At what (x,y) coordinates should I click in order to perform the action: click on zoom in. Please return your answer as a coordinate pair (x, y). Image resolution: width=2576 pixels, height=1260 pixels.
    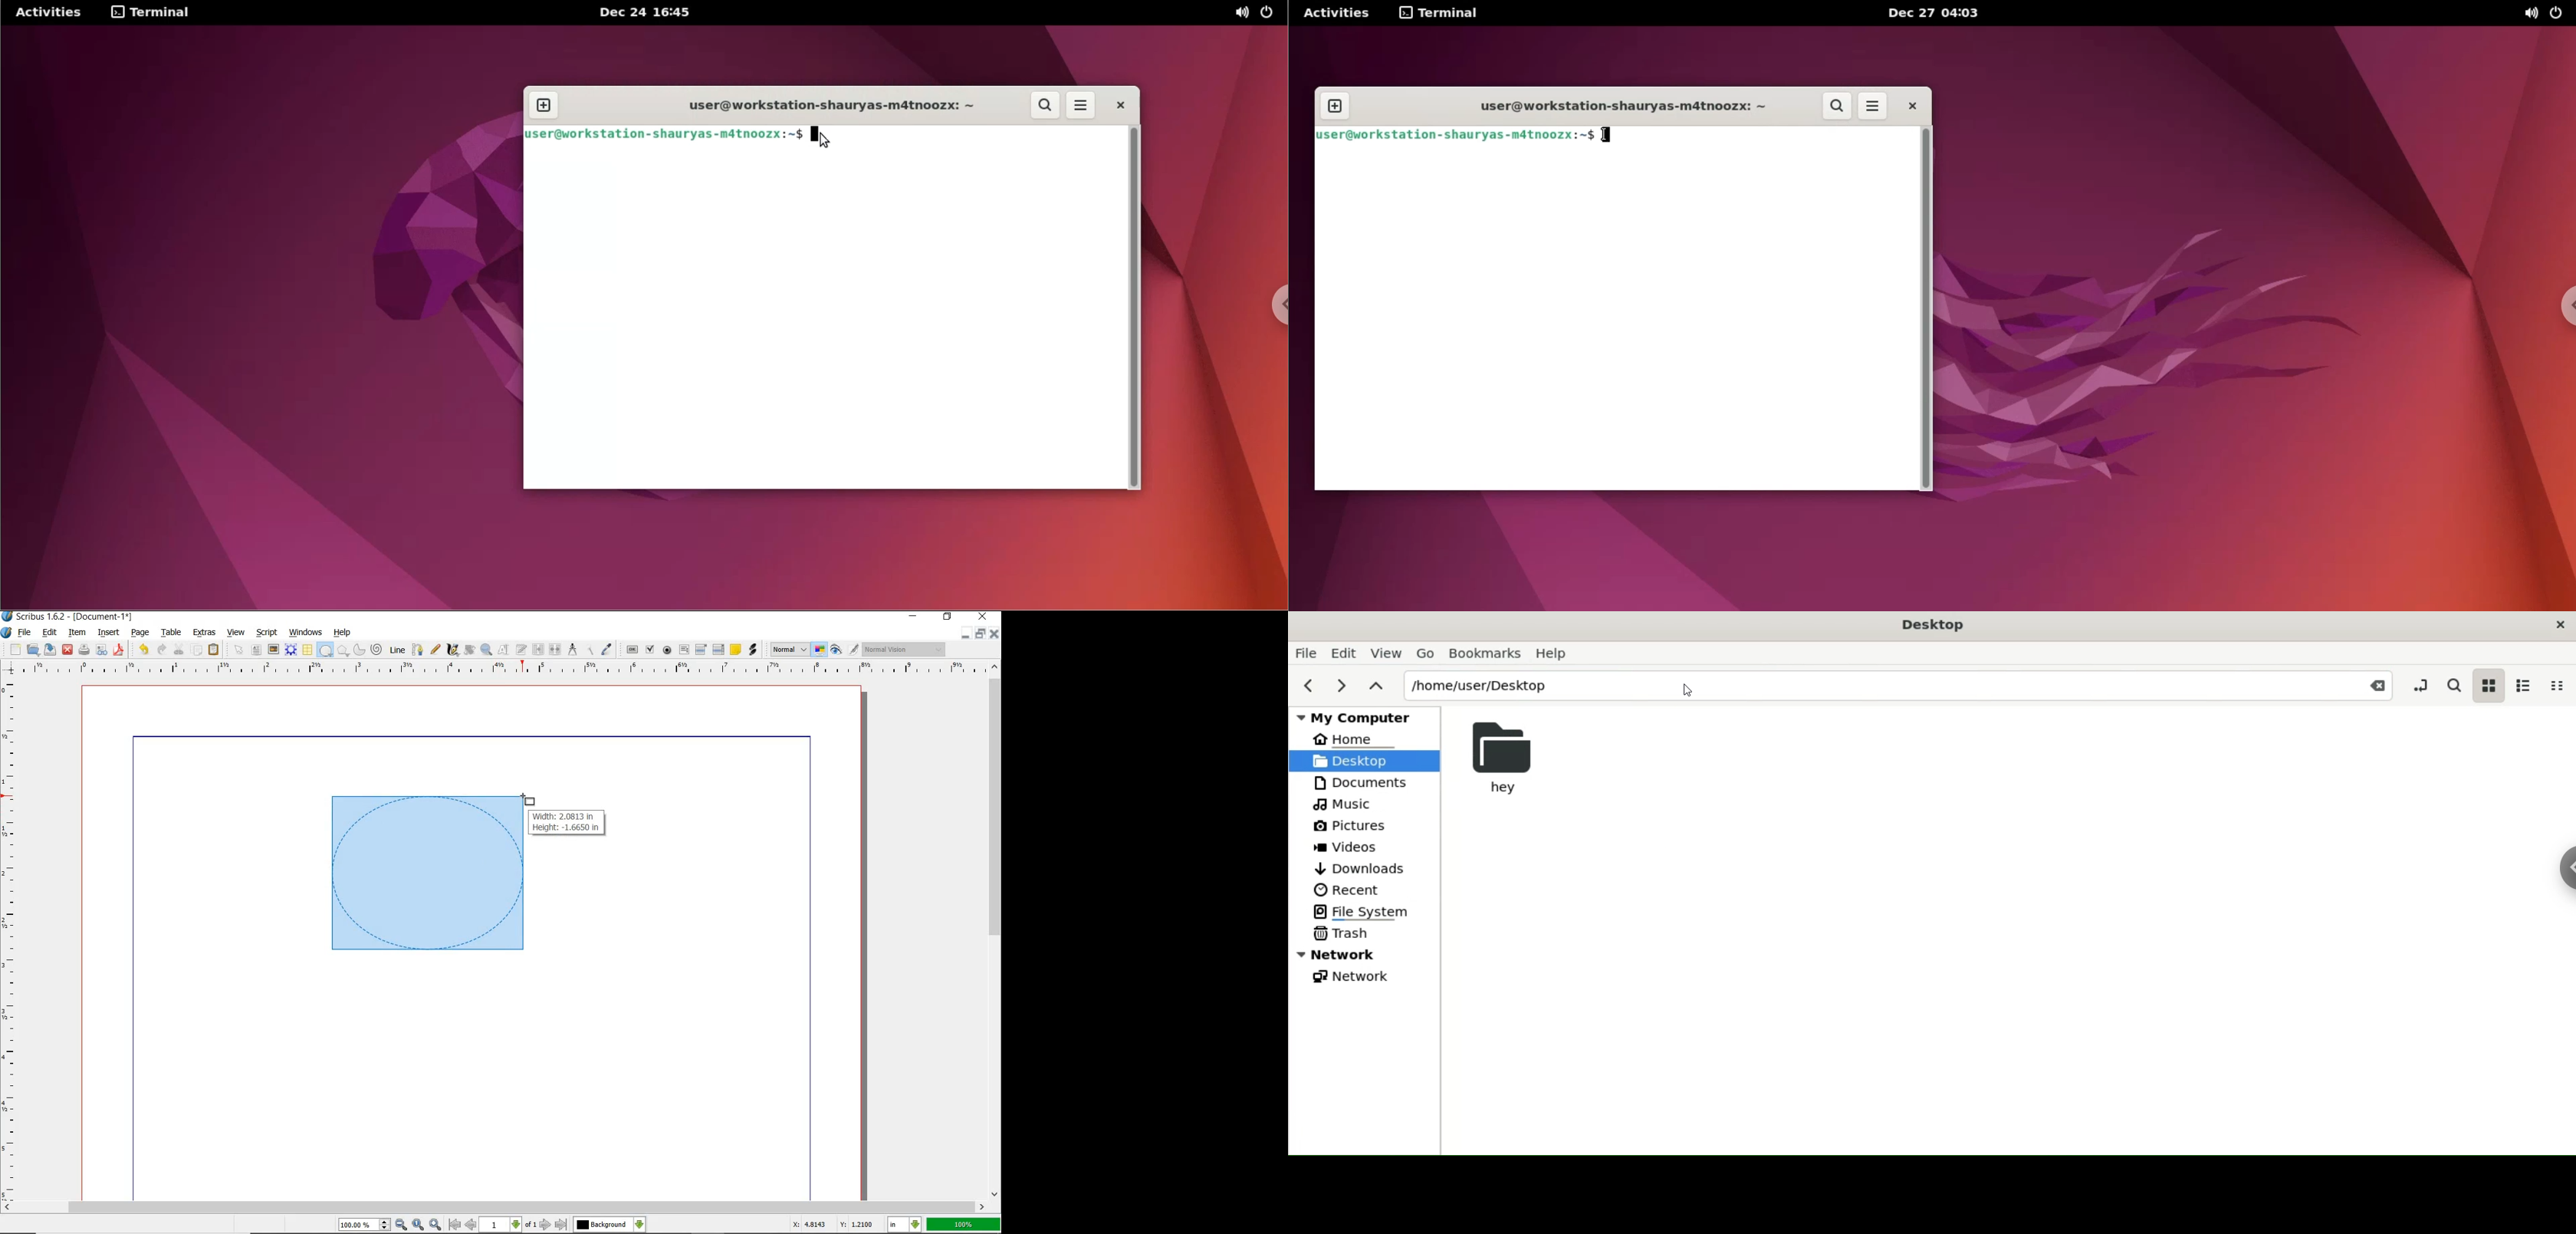
    Looking at the image, I should click on (402, 1225).